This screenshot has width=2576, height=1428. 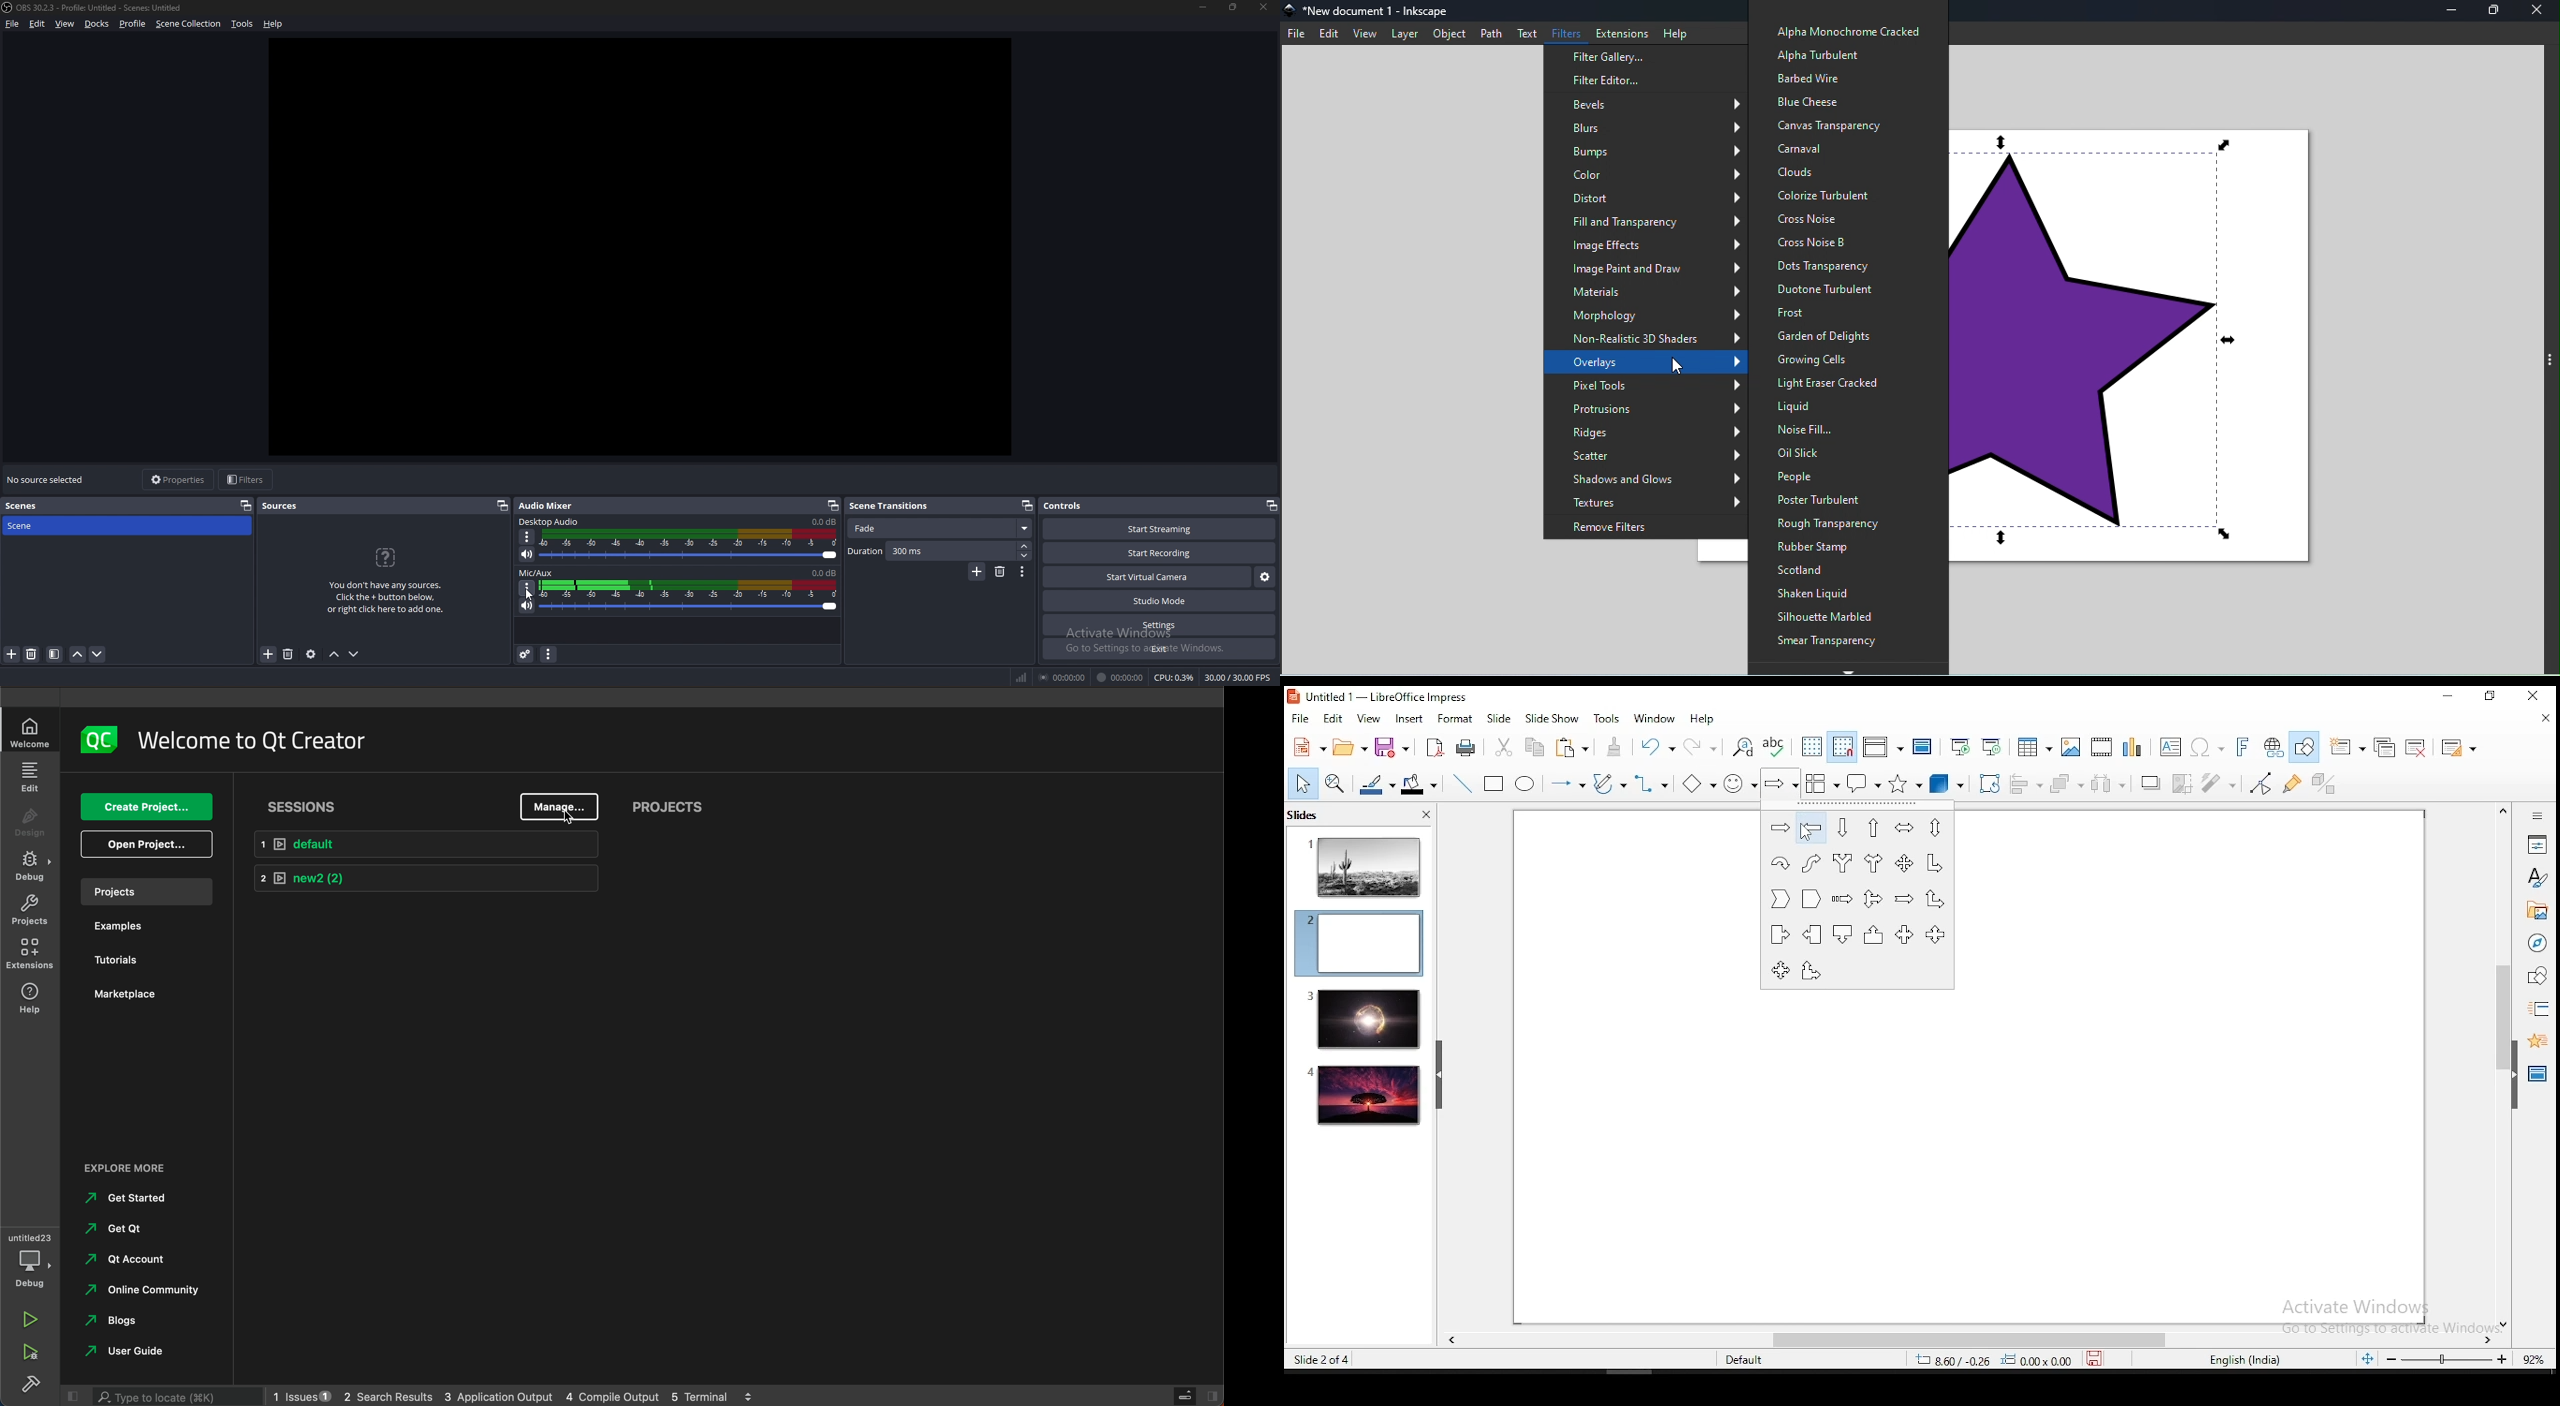 What do you see at coordinates (117, 962) in the screenshot?
I see `tutorials` at bounding box center [117, 962].